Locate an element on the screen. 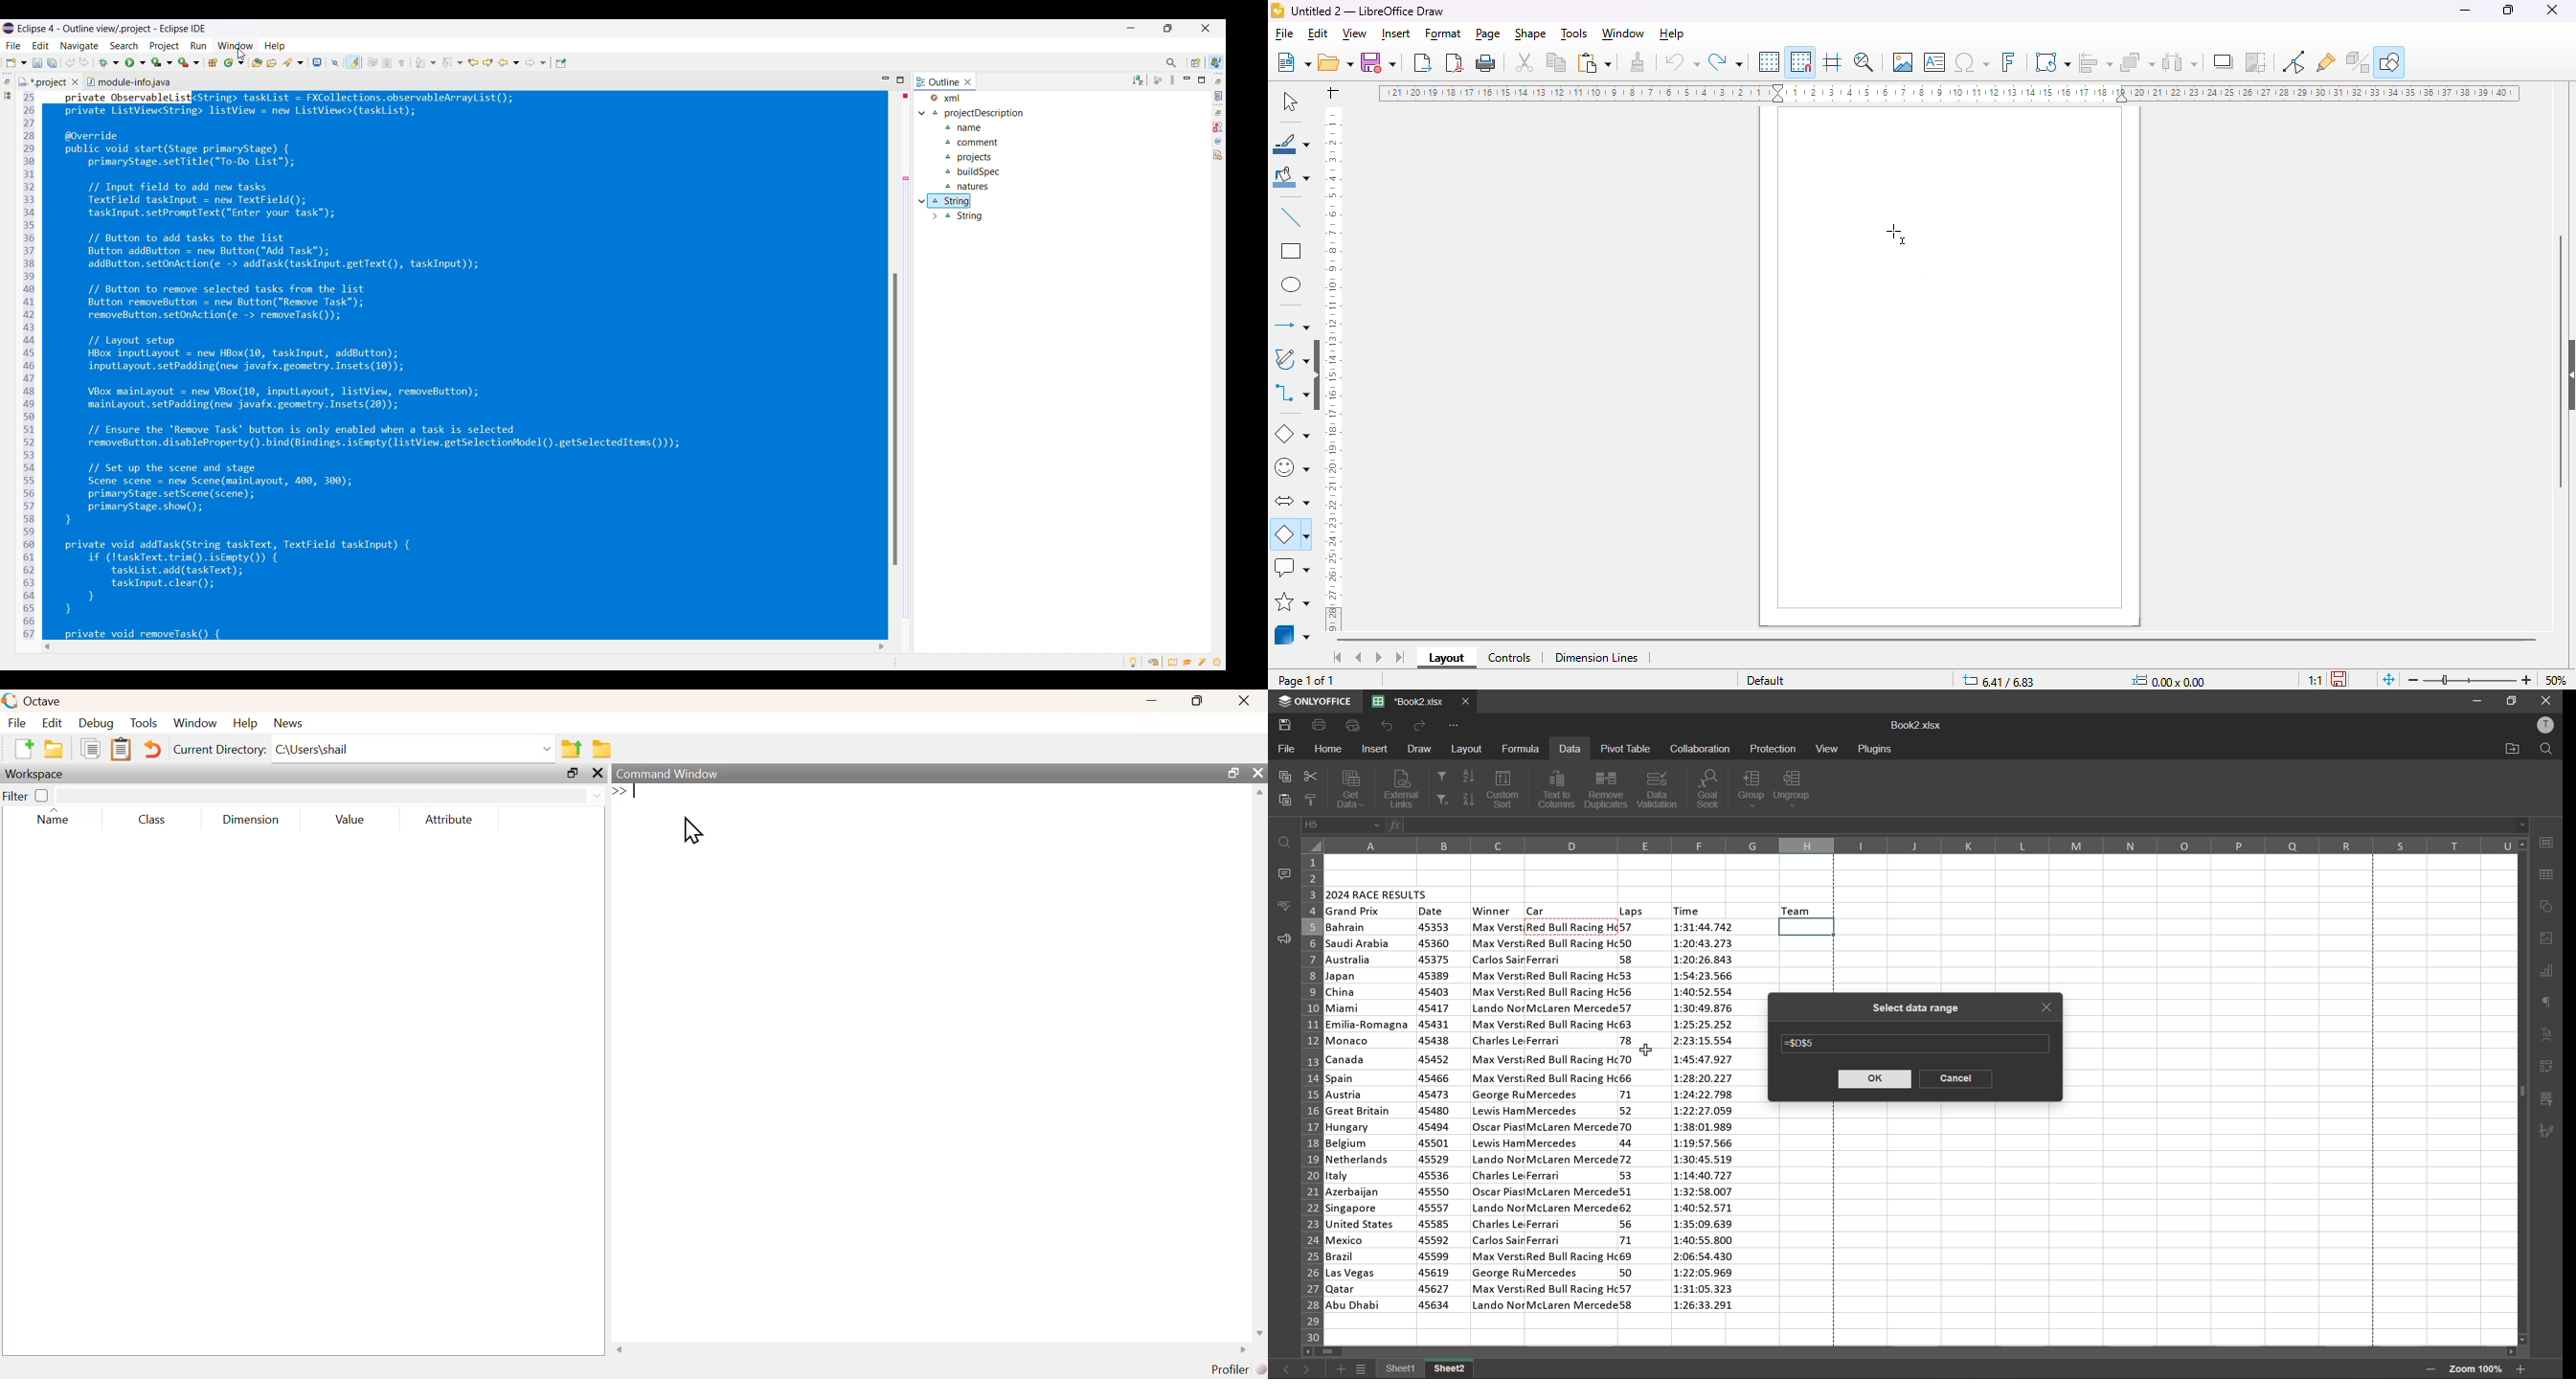 This screenshot has width=2576, height=1400. the document has not been modified since the last save is located at coordinates (2340, 678).